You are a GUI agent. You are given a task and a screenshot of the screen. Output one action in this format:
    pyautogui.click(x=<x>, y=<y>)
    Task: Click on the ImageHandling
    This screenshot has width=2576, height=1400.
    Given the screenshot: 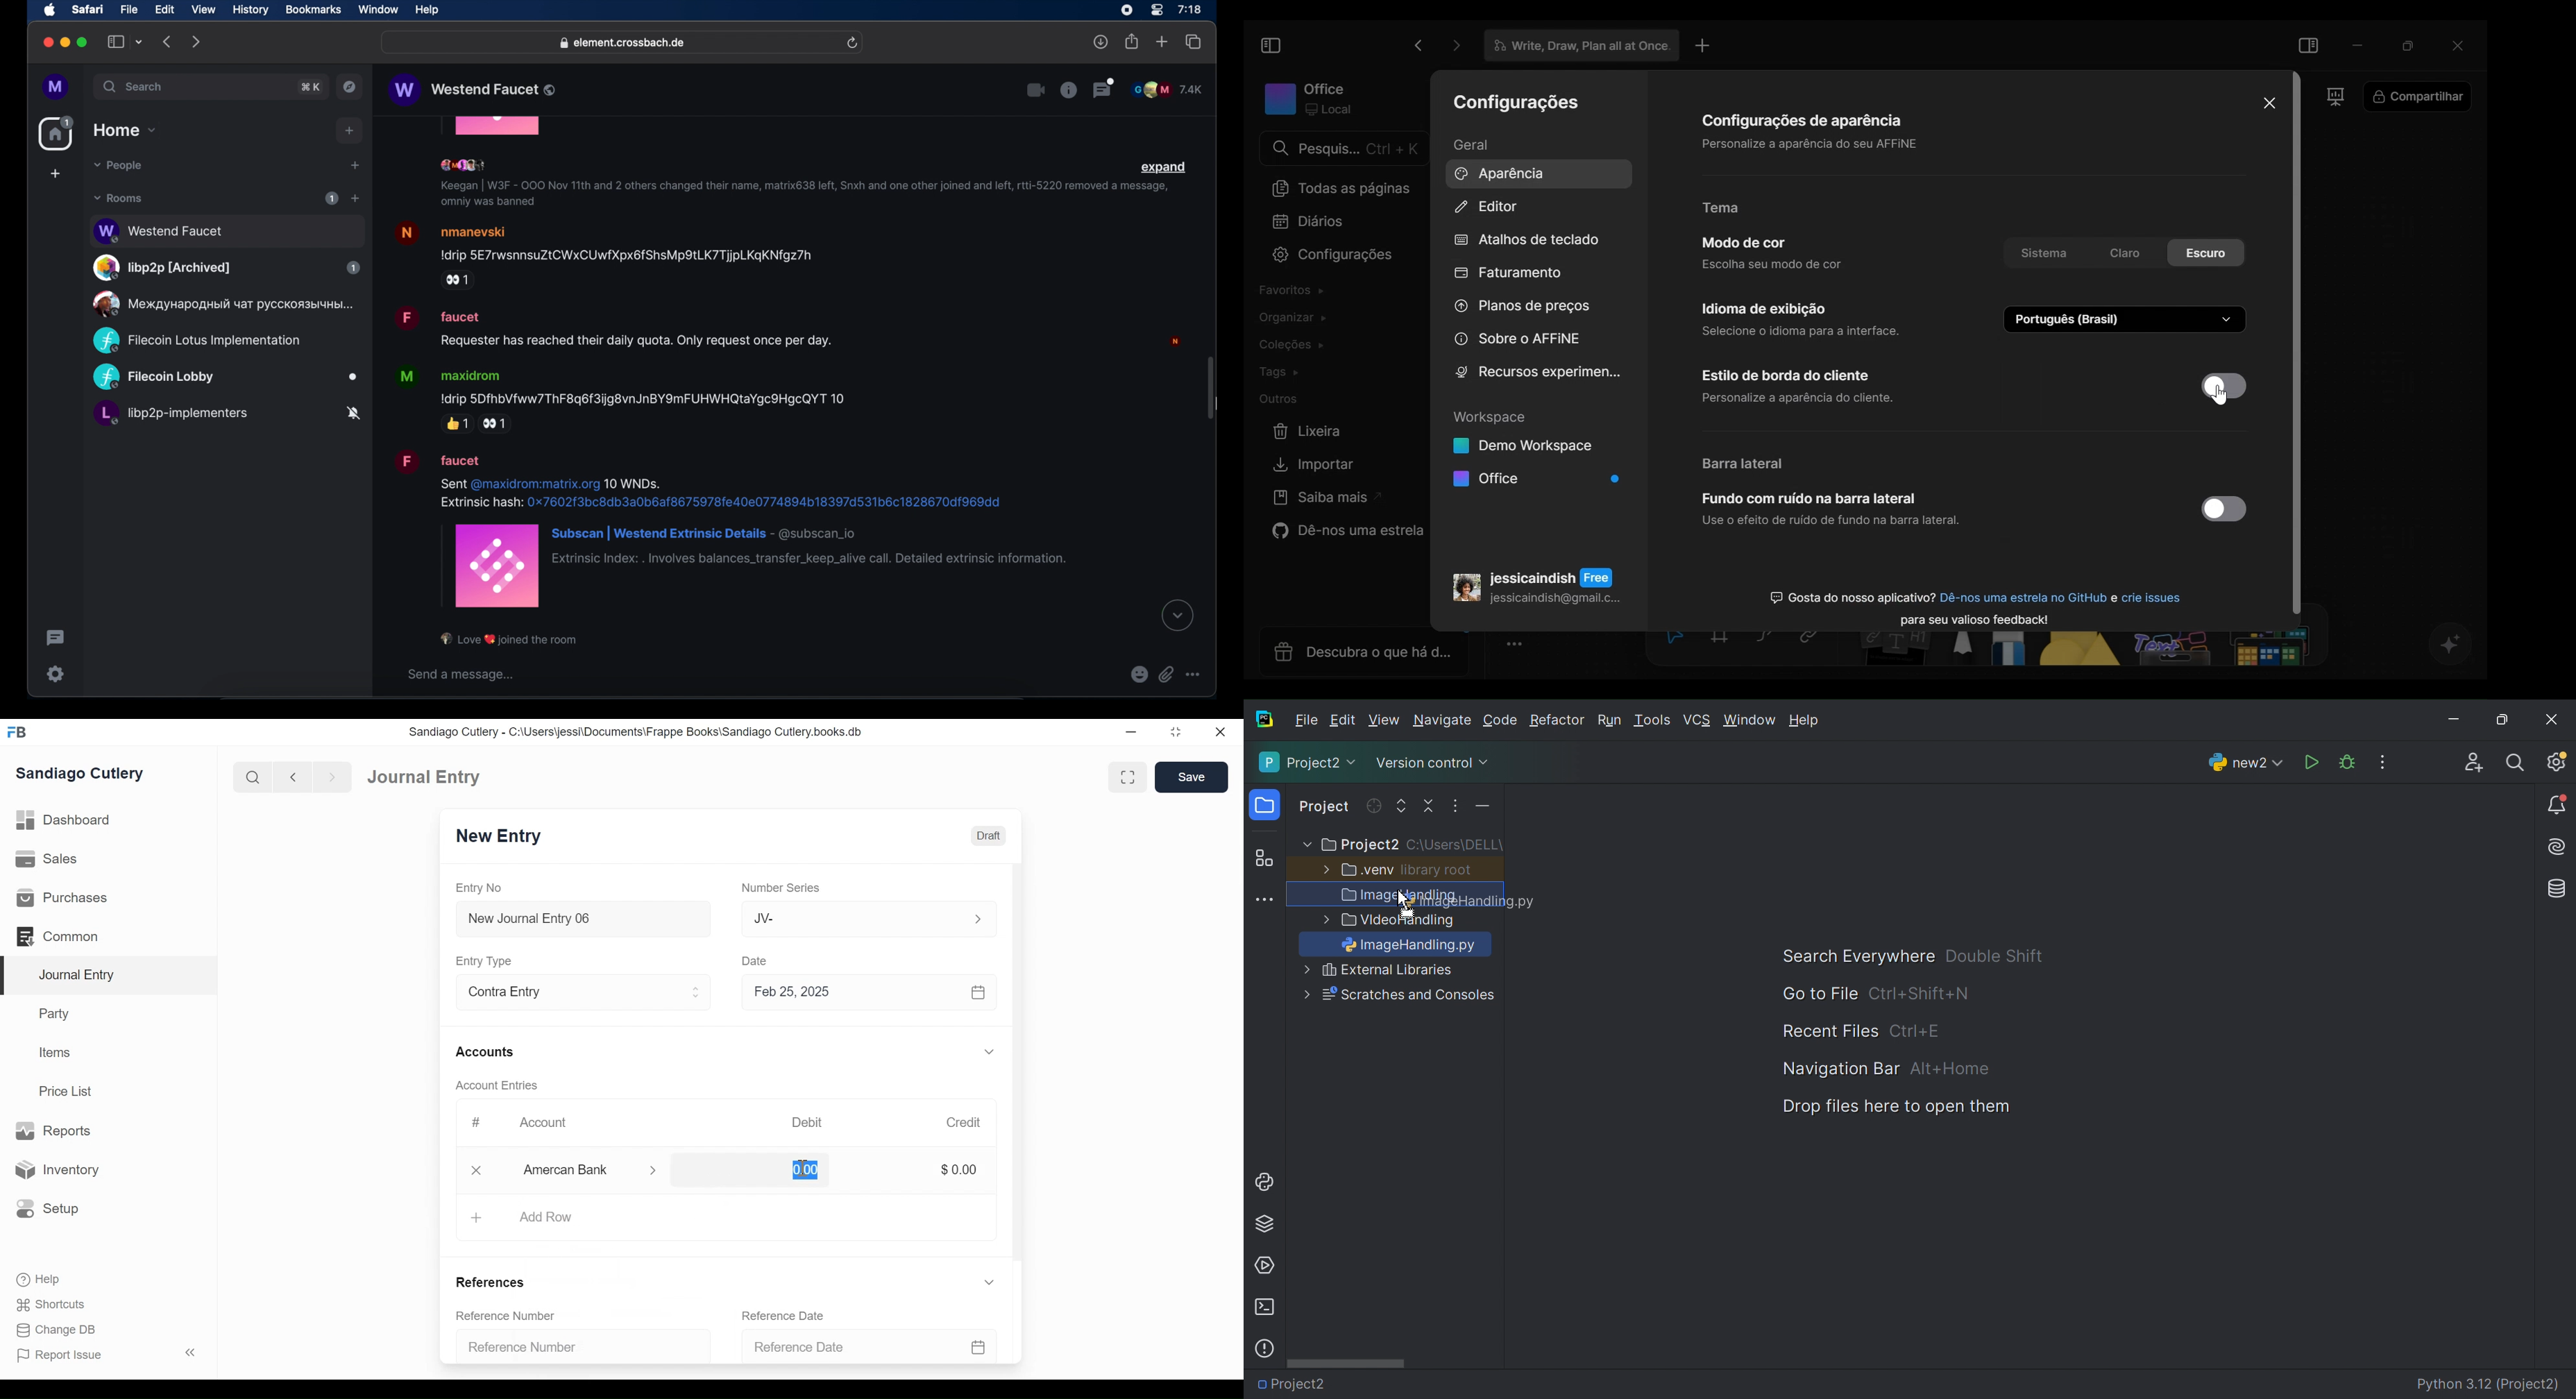 What is the action you would take?
    pyautogui.click(x=1413, y=947)
    